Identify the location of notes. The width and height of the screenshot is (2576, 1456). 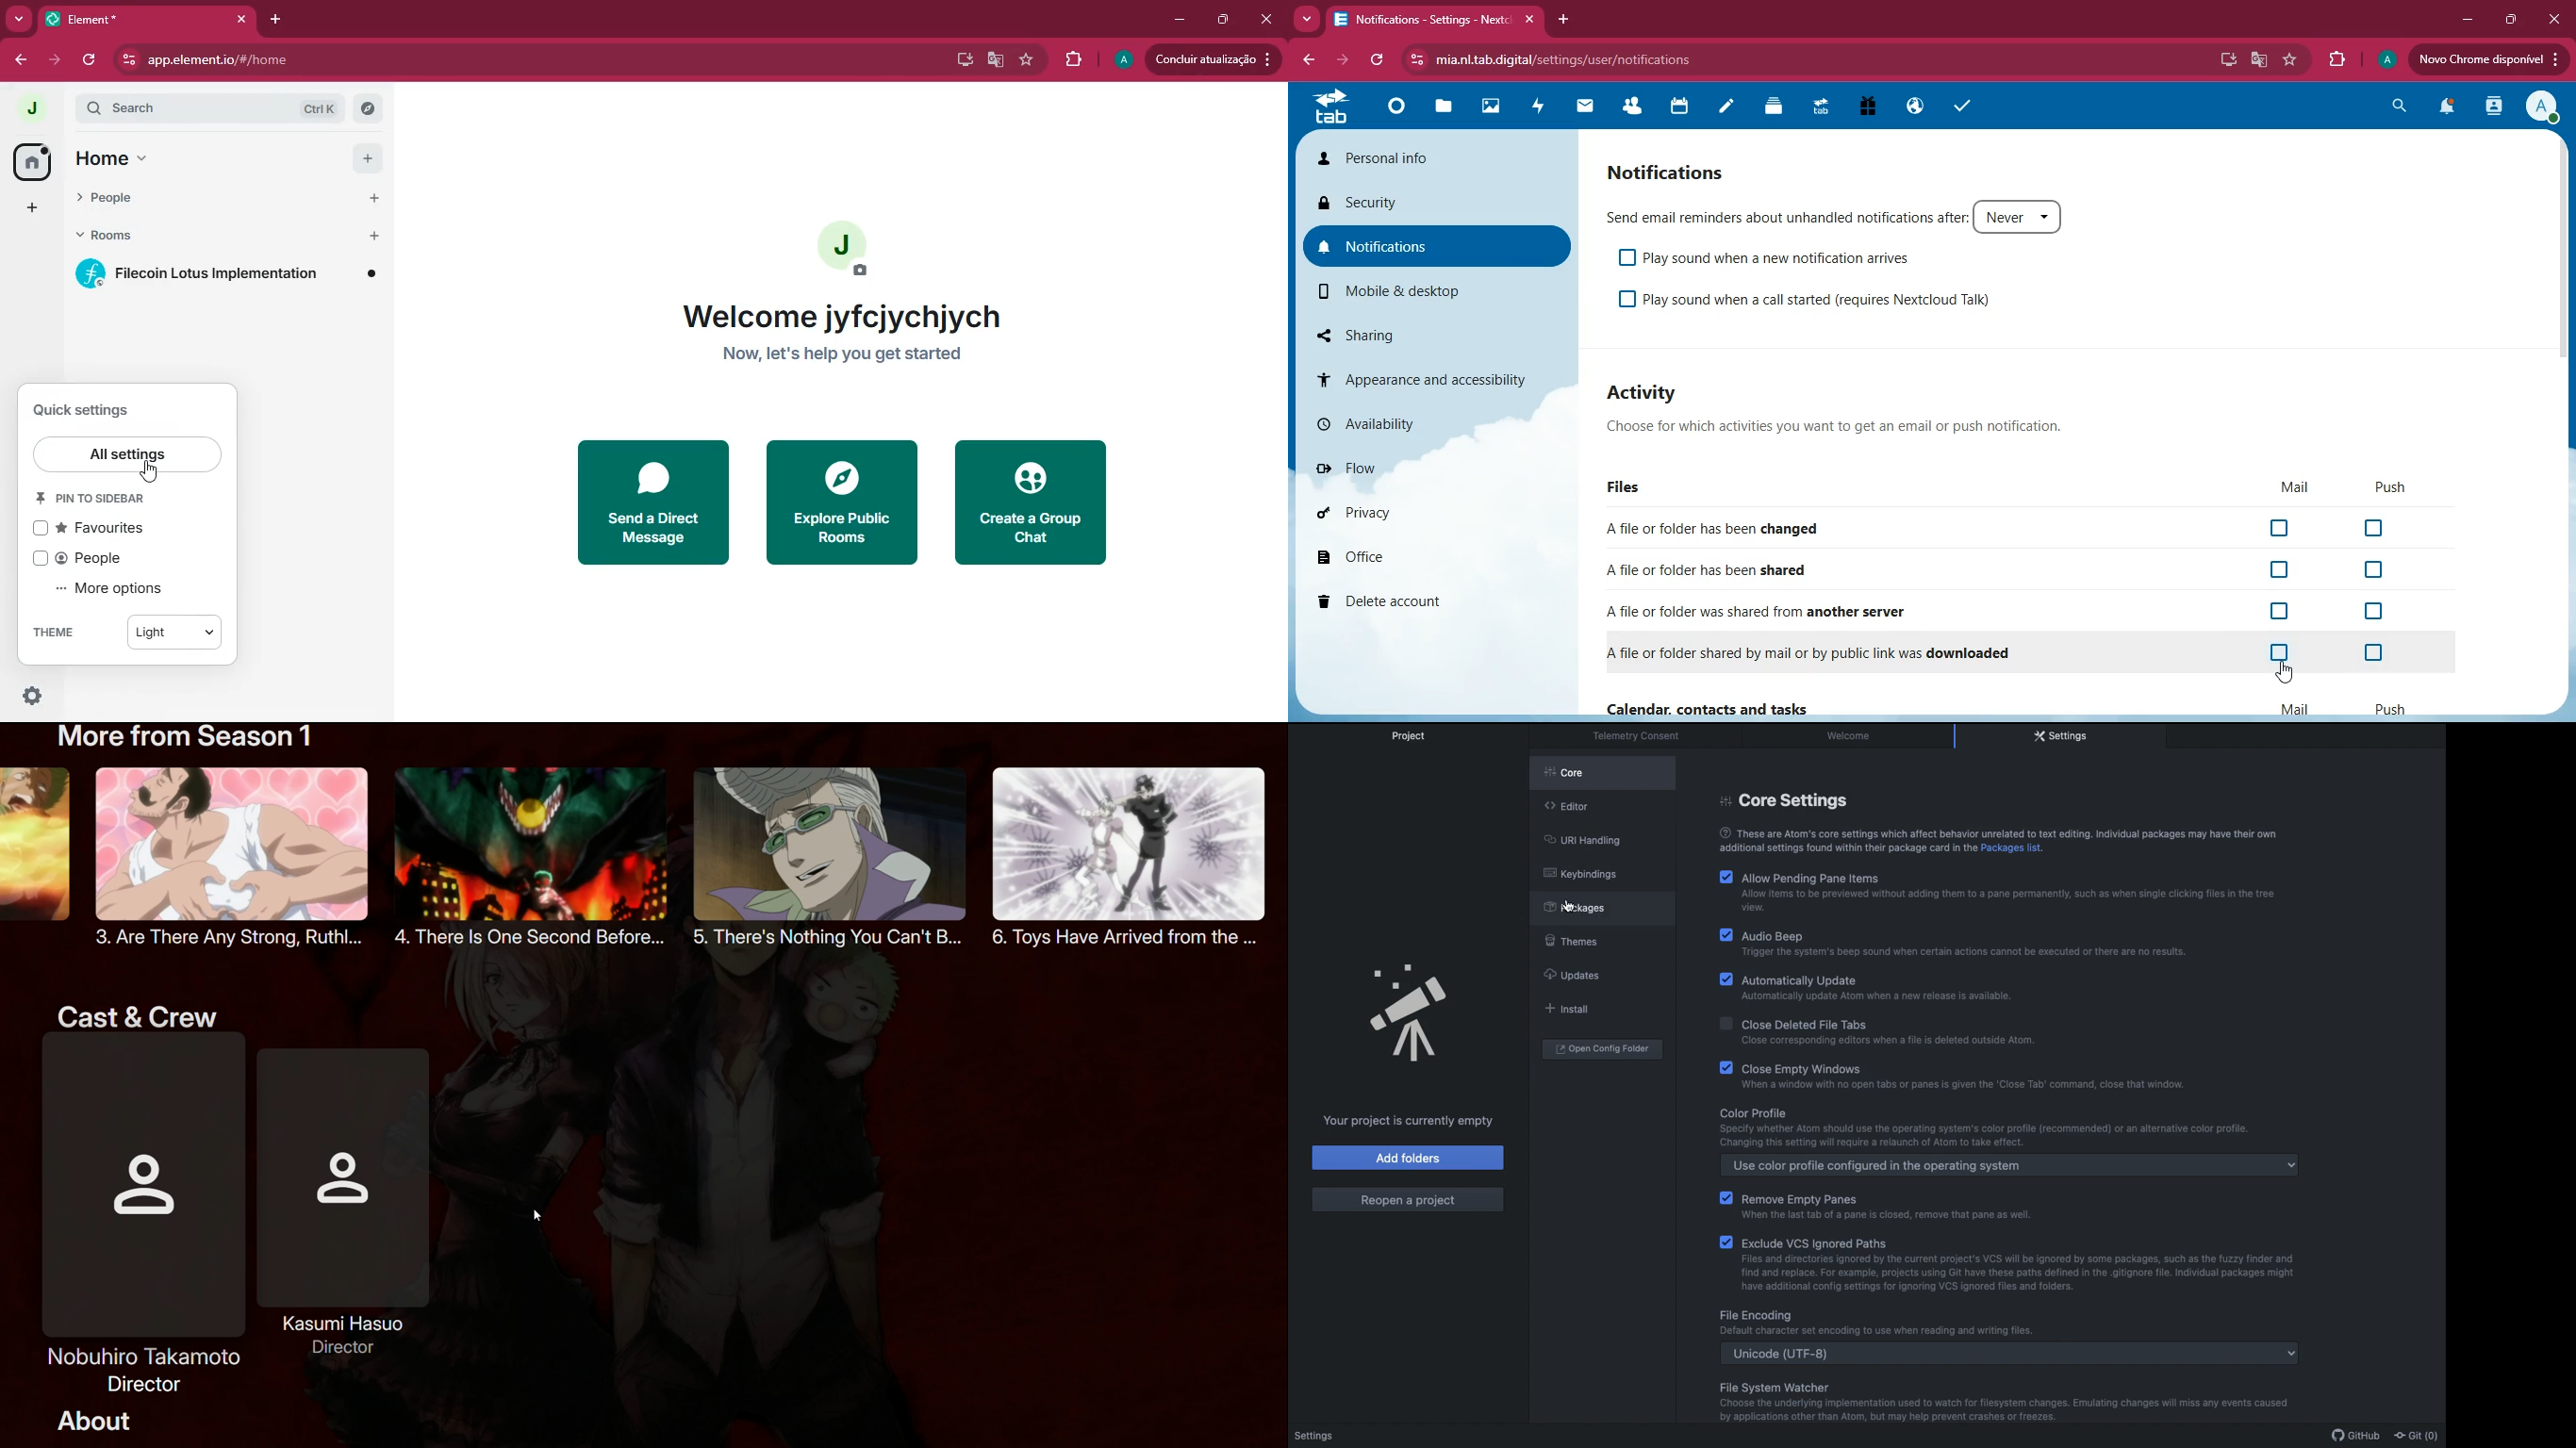
(1726, 108).